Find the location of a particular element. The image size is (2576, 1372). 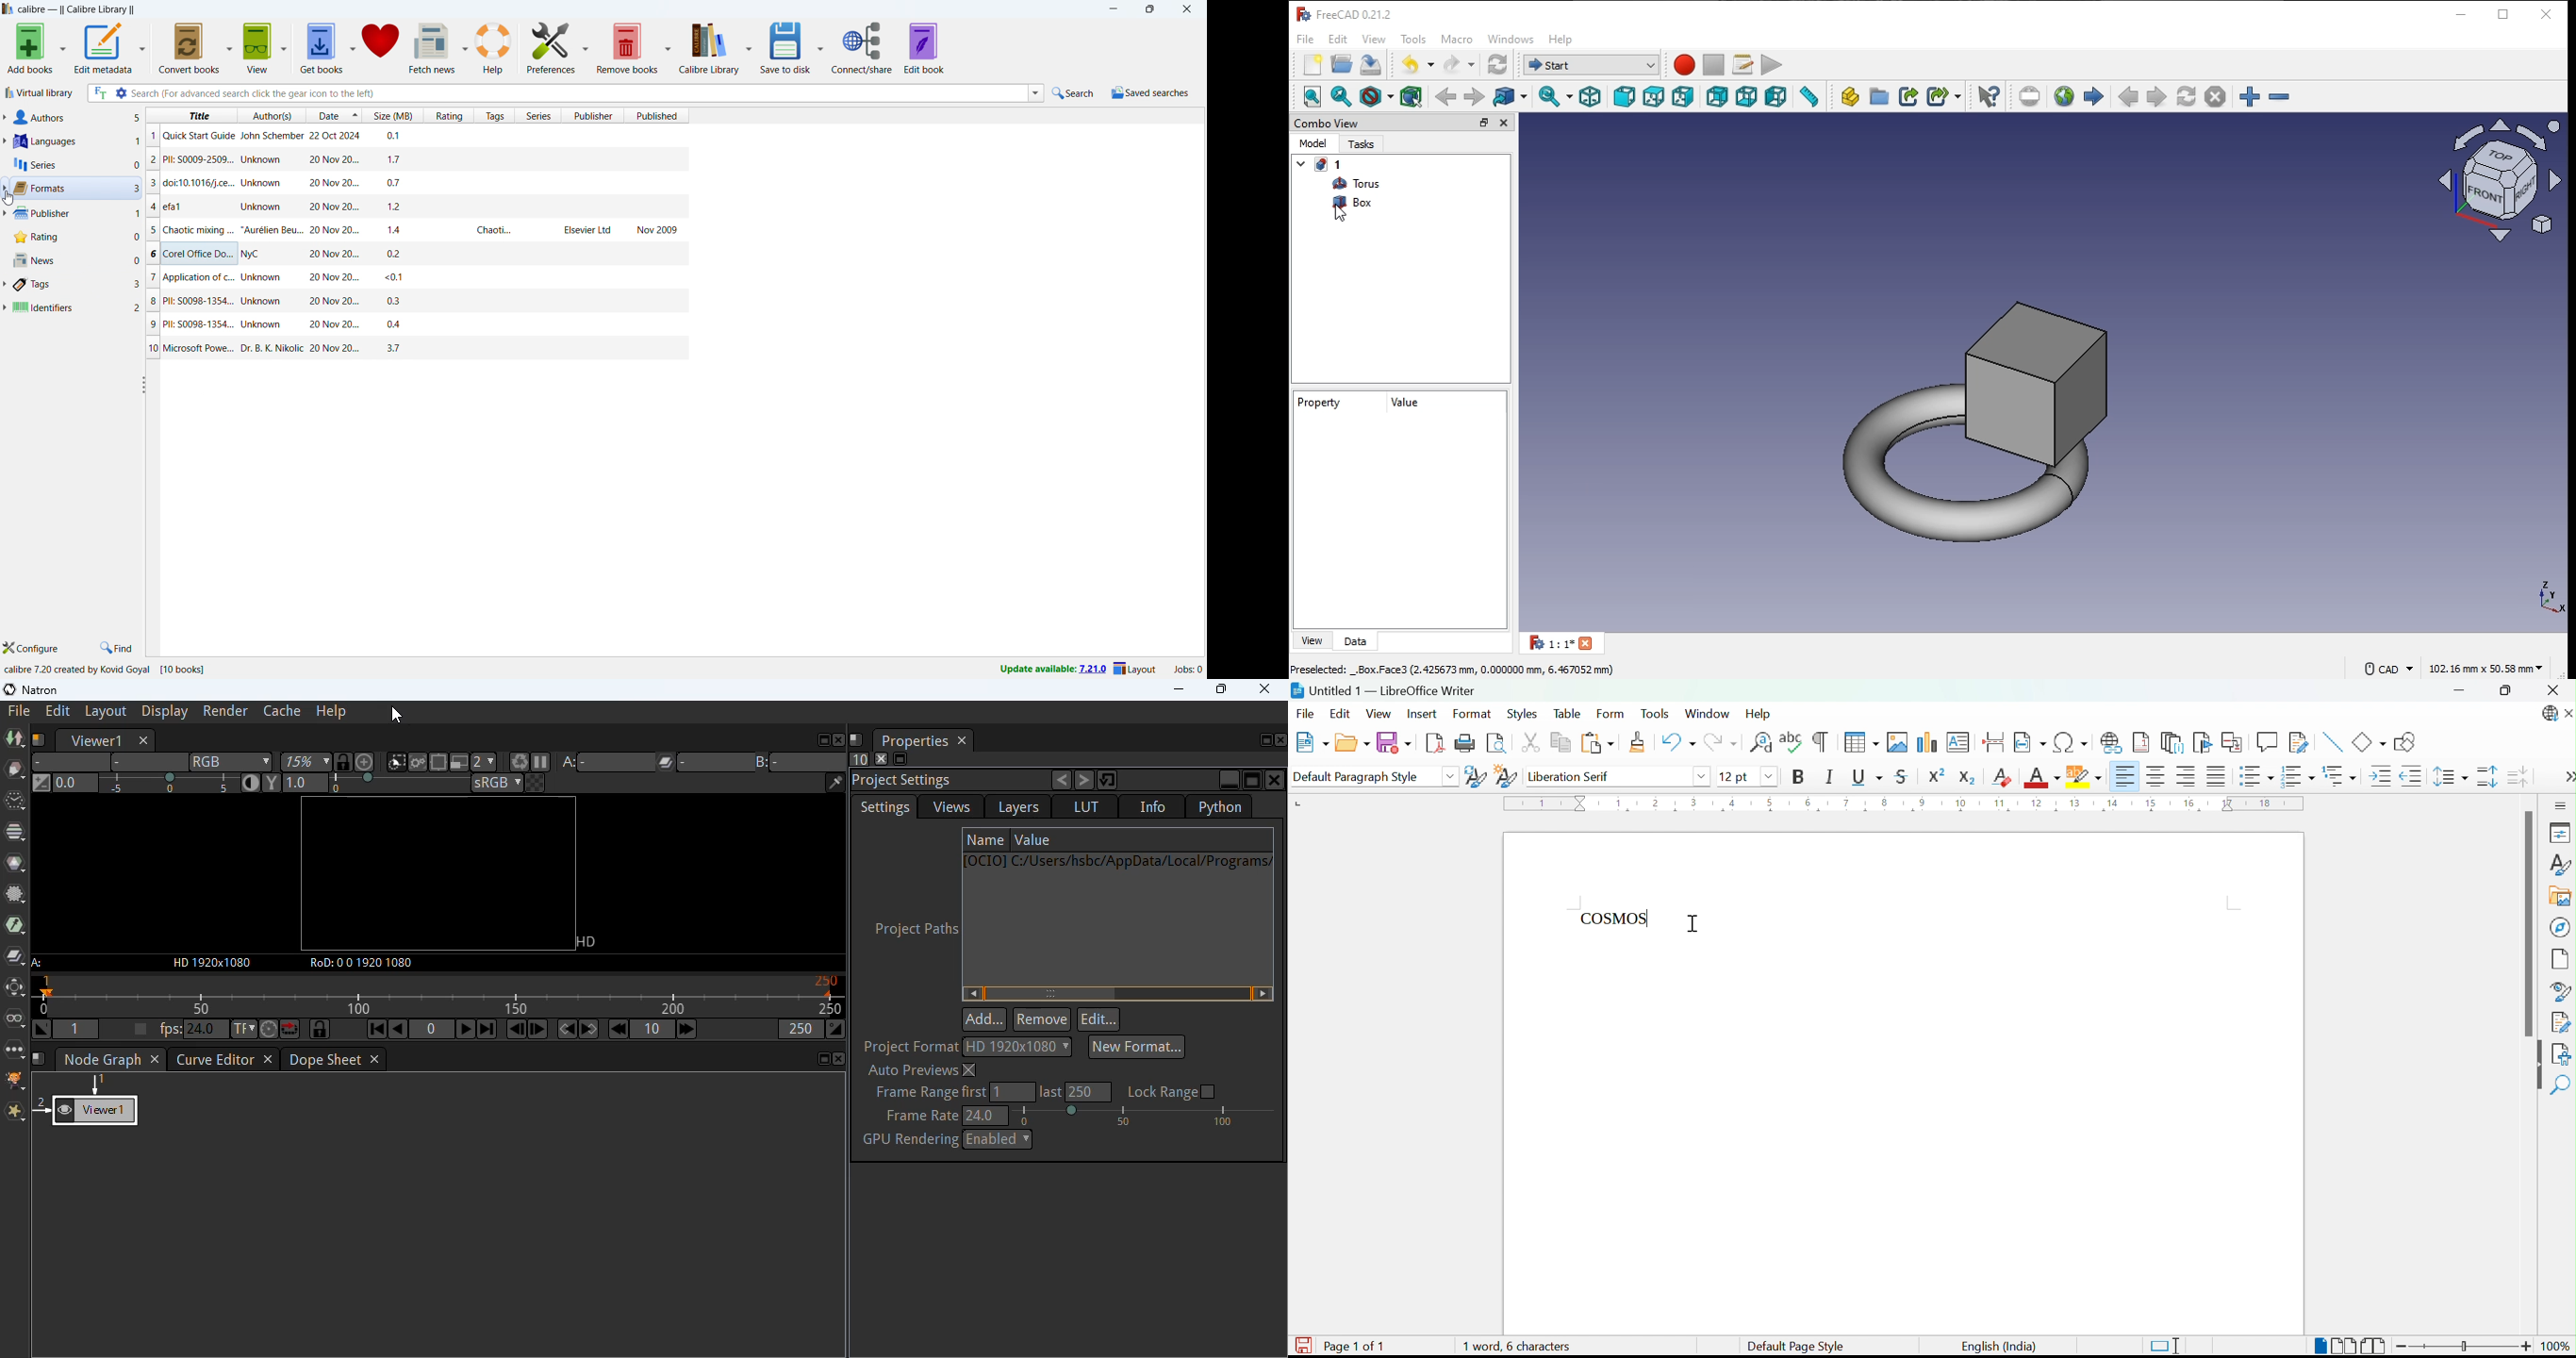

restore default values for this operator is located at coordinates (1108, 780).